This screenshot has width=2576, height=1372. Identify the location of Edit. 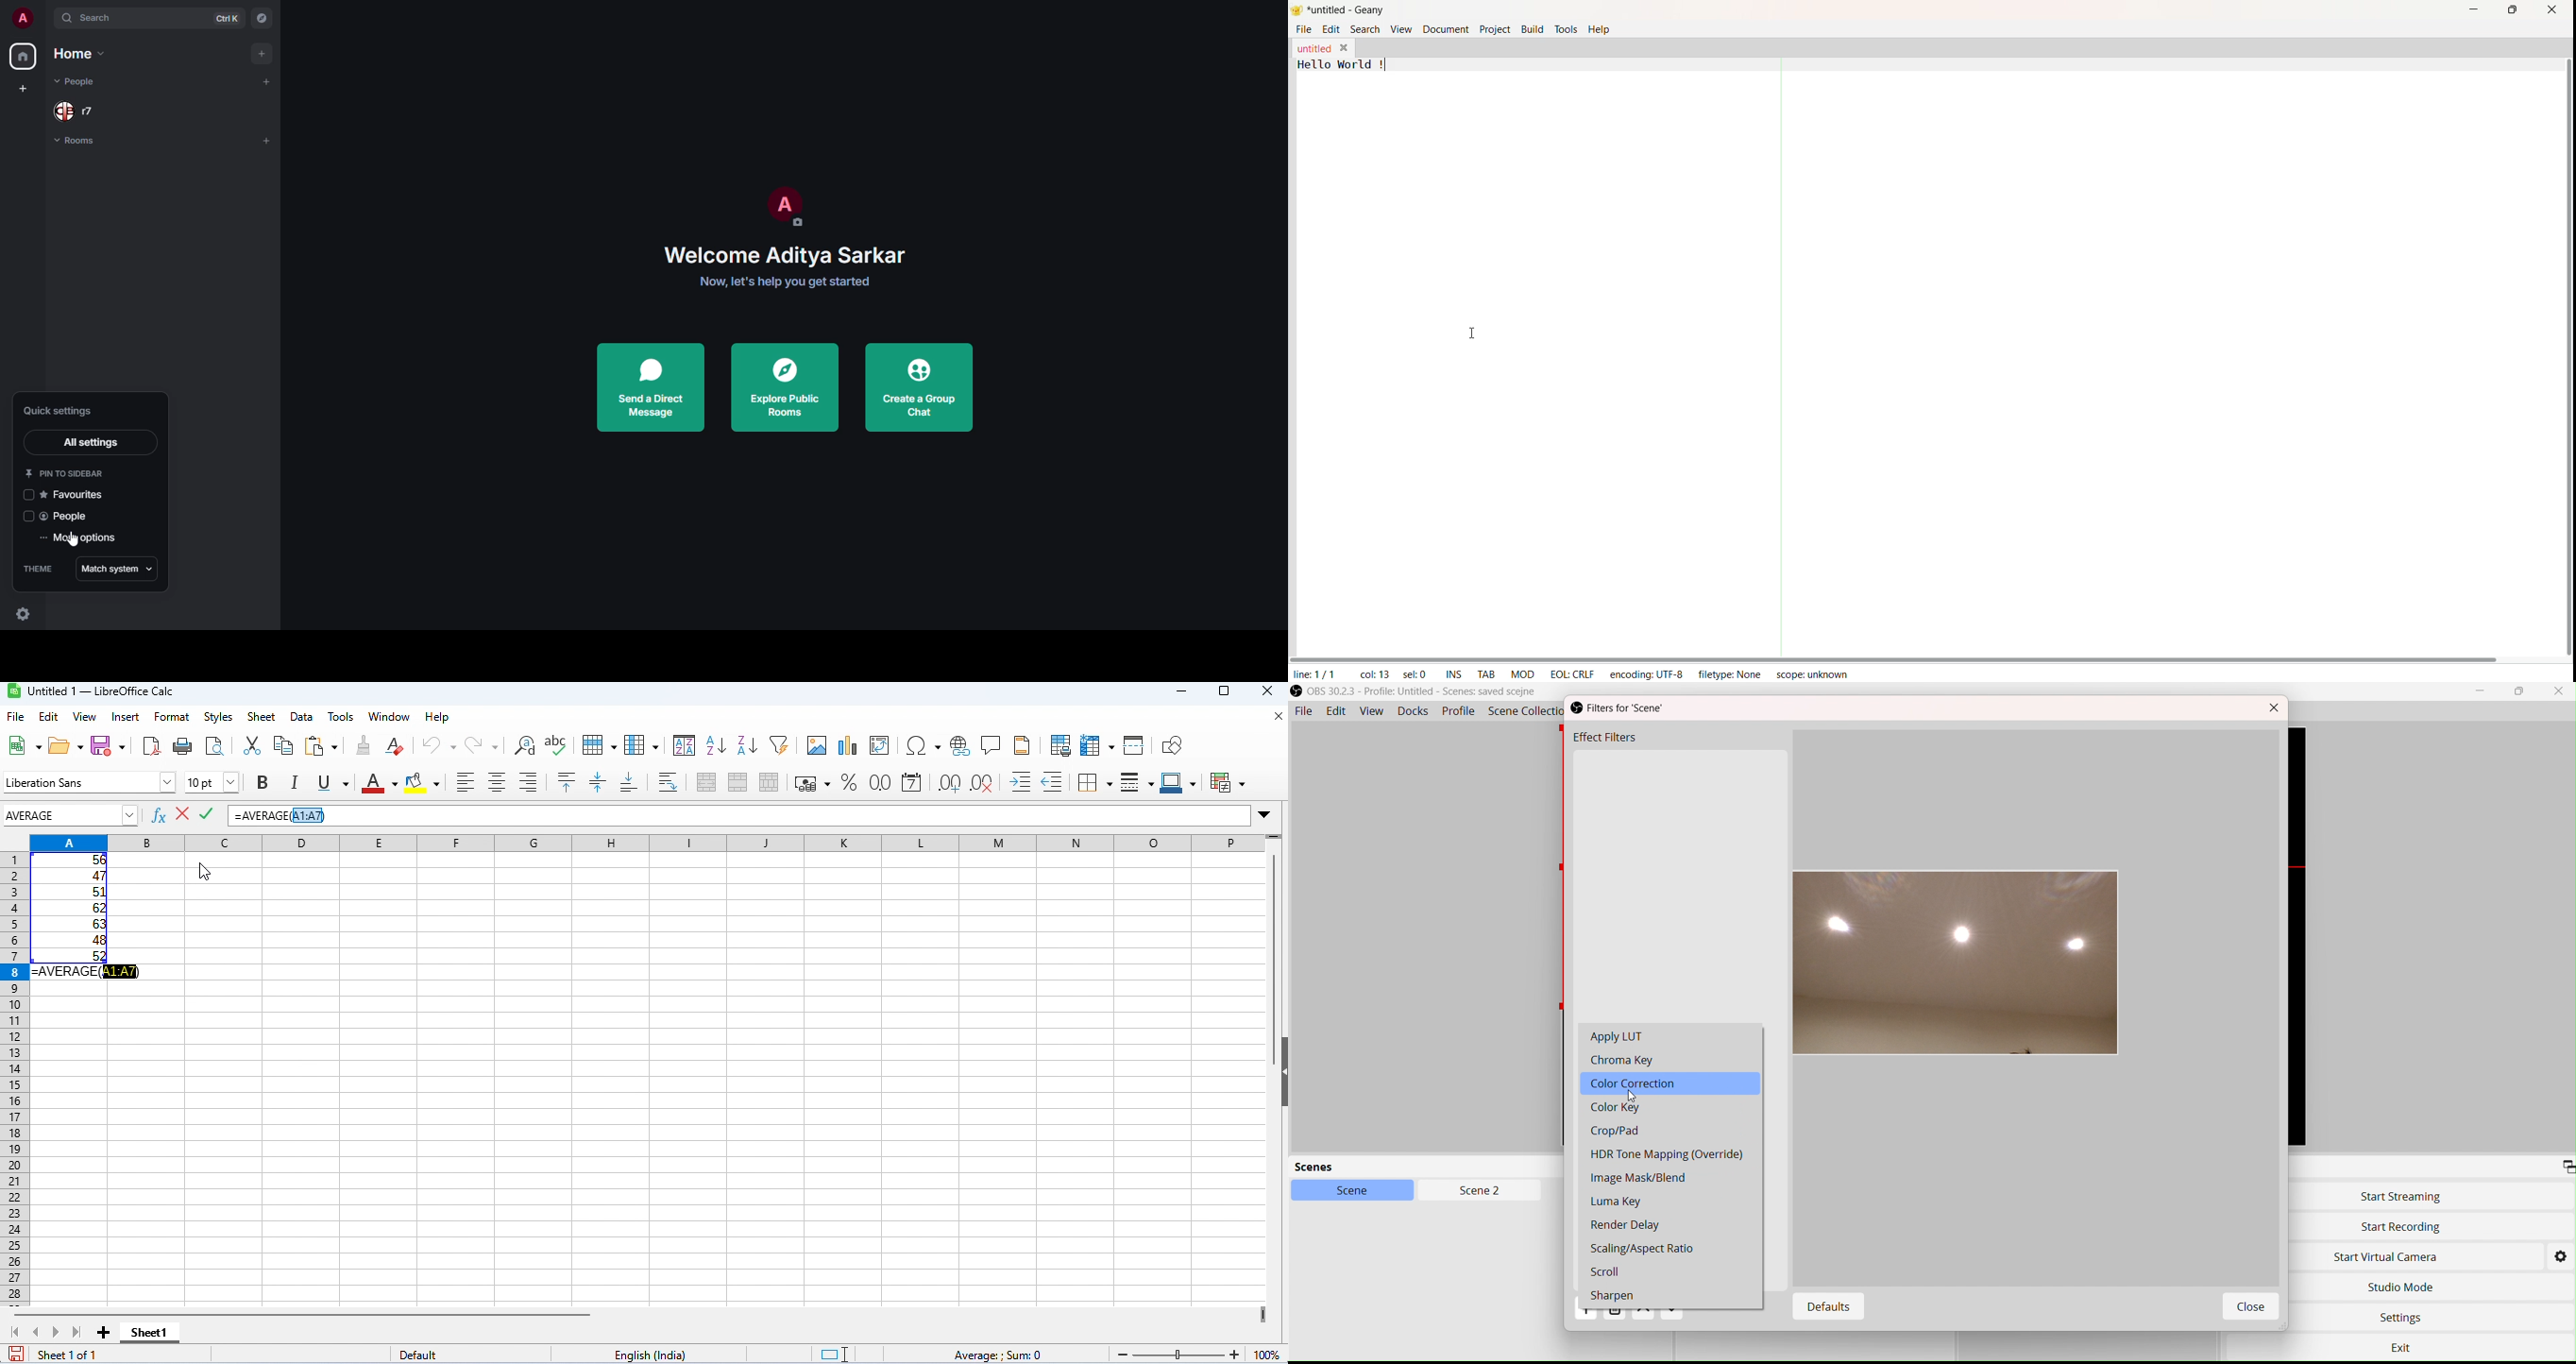
(1336, 712).